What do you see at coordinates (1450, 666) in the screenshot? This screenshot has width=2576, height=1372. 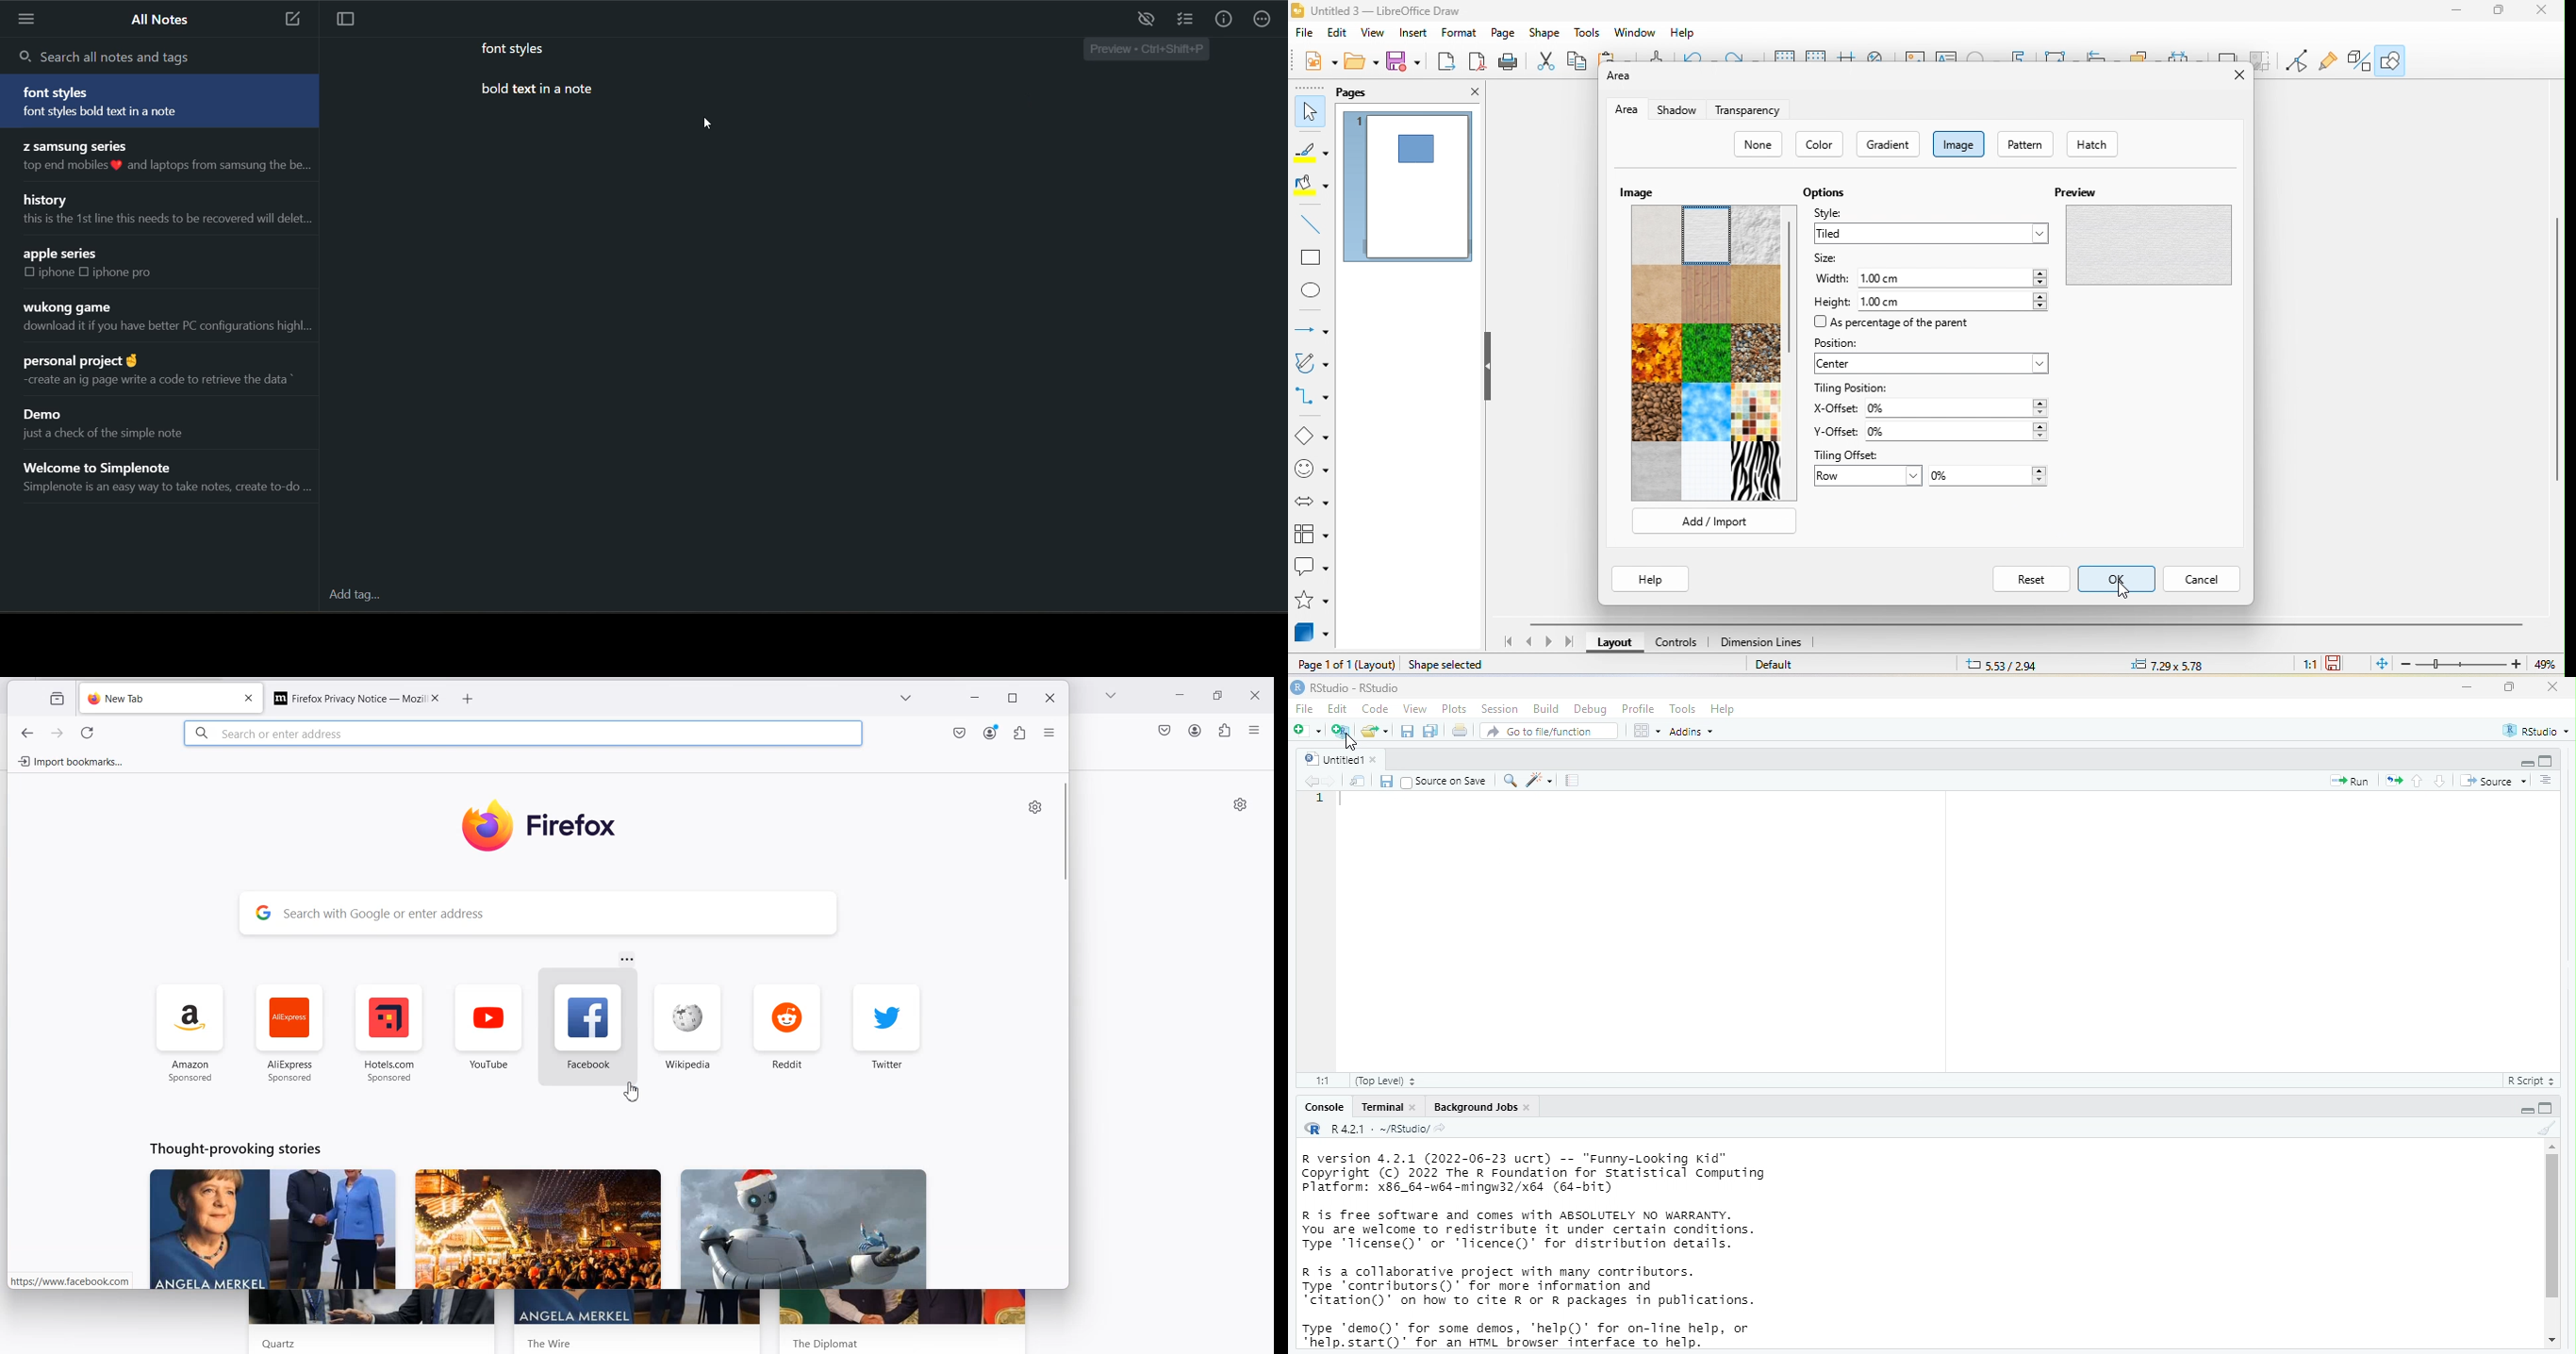 I see `shape selected` at bounding box center [1450, 666].